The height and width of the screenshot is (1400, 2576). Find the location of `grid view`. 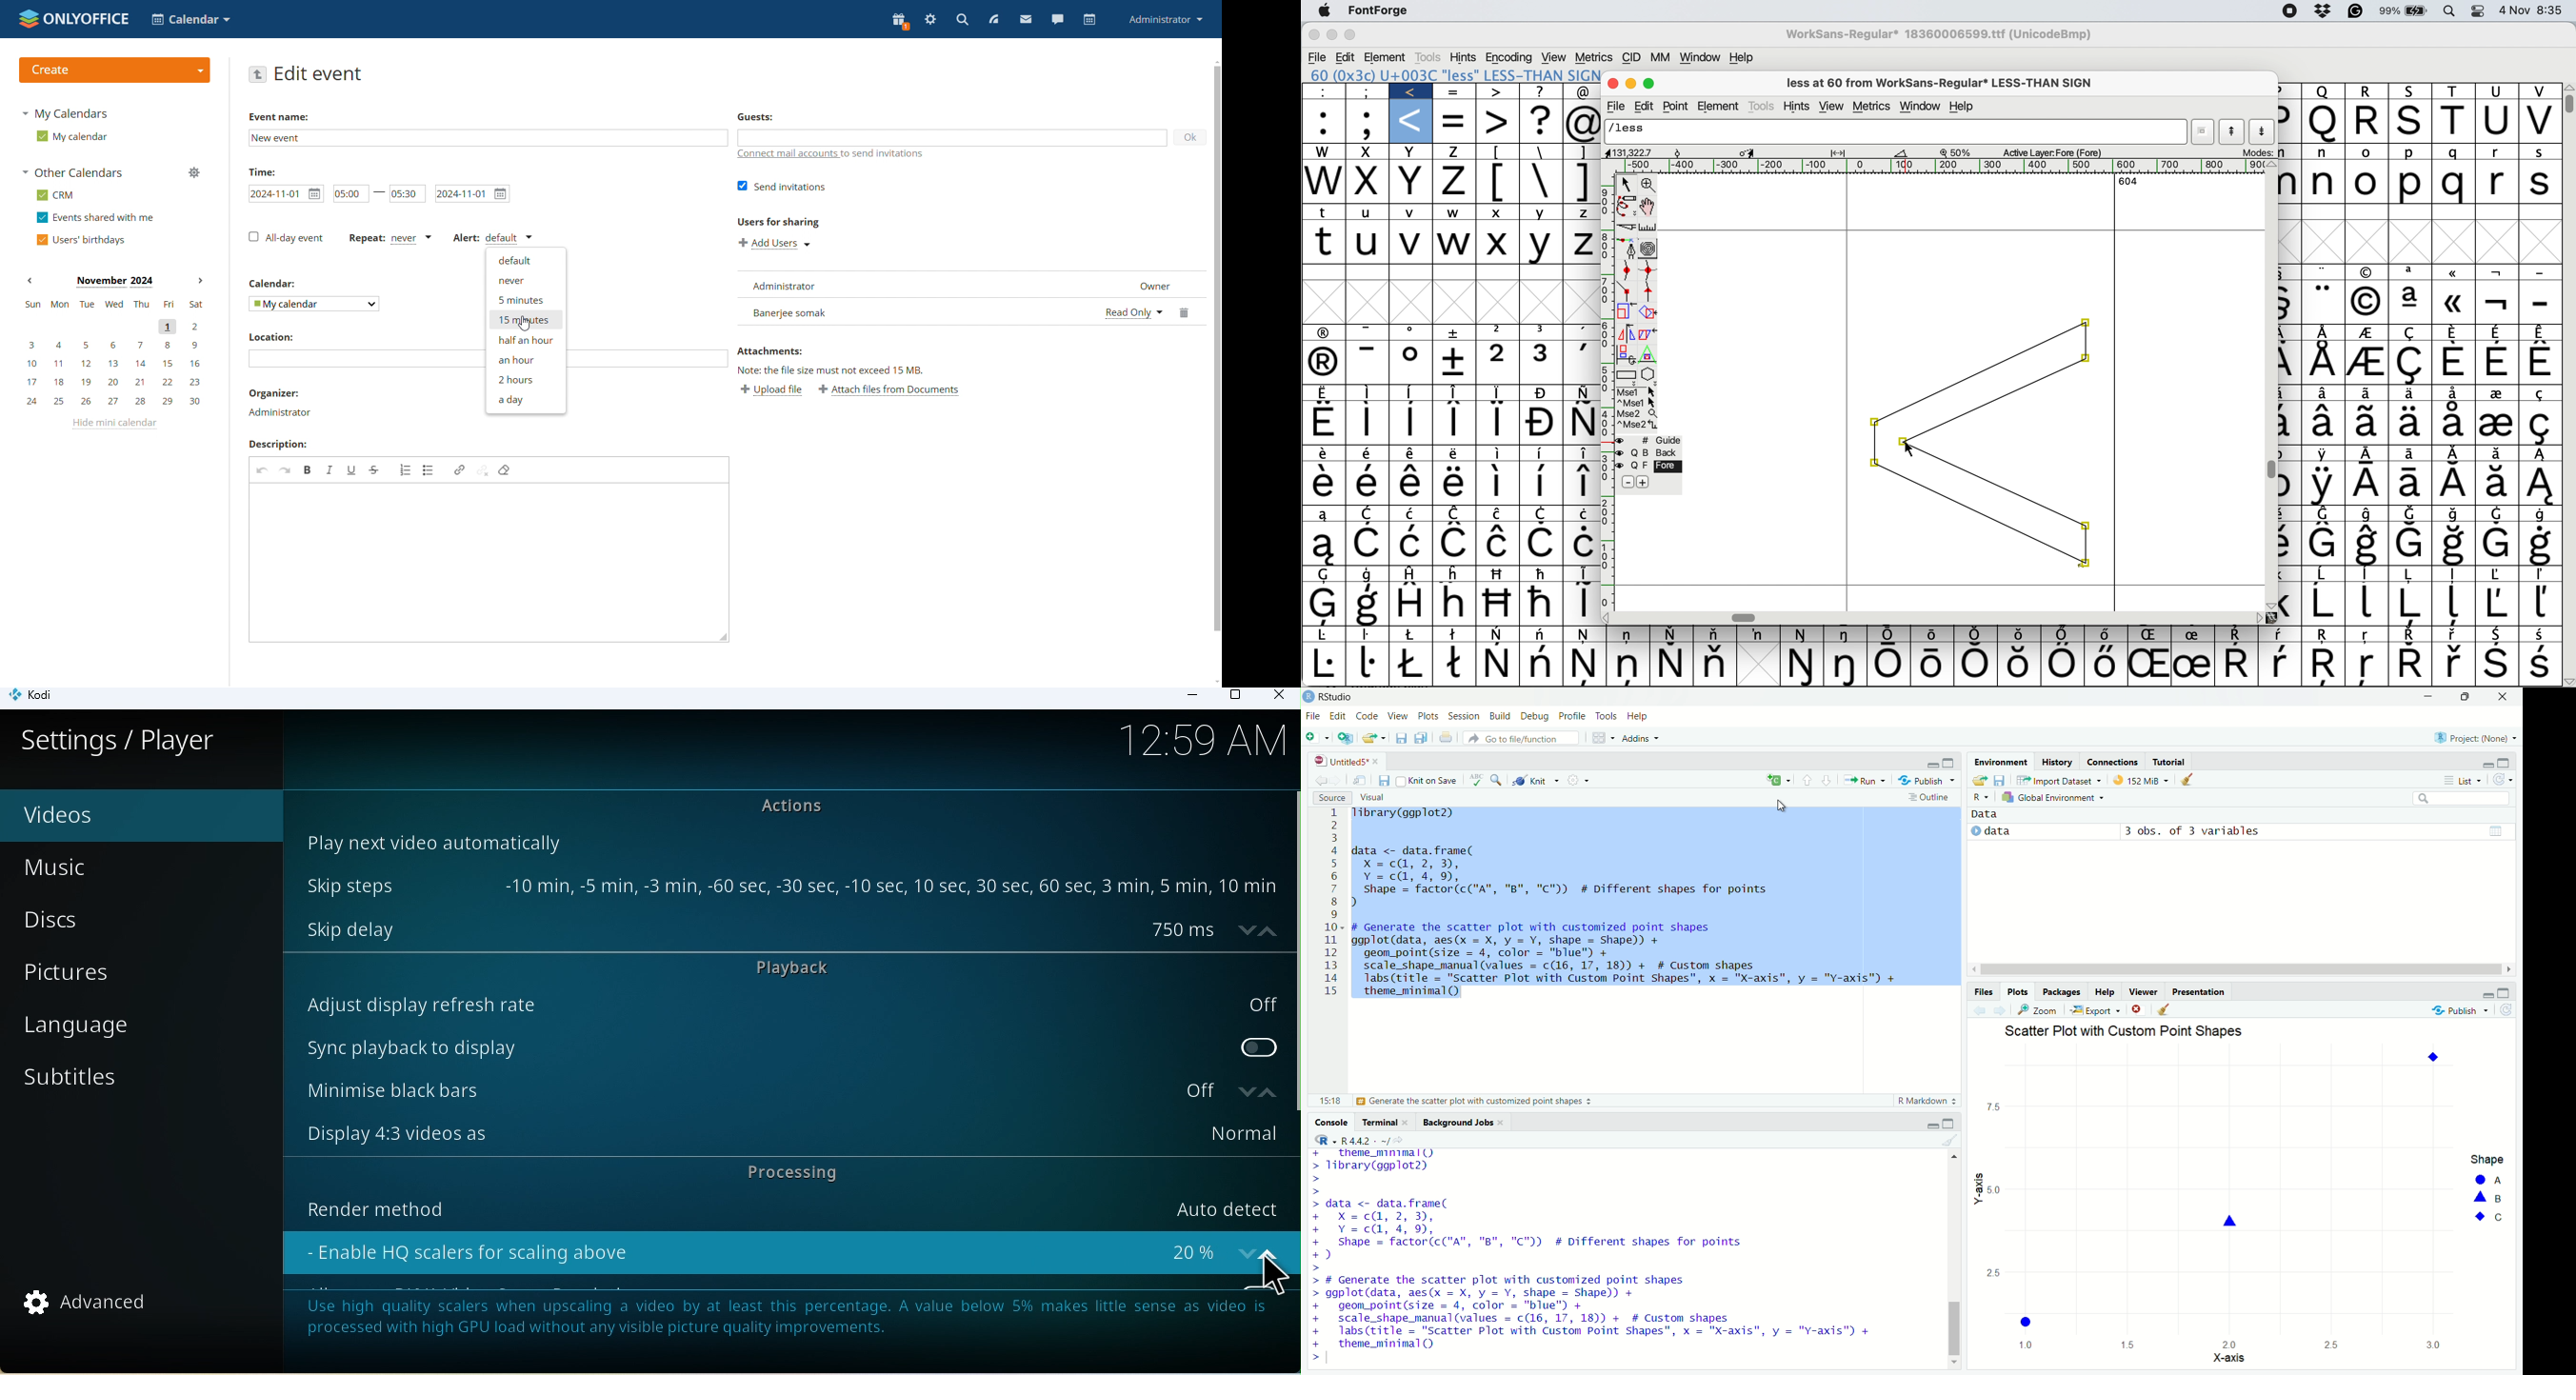

grid view is located at coordinates (2496, 831).